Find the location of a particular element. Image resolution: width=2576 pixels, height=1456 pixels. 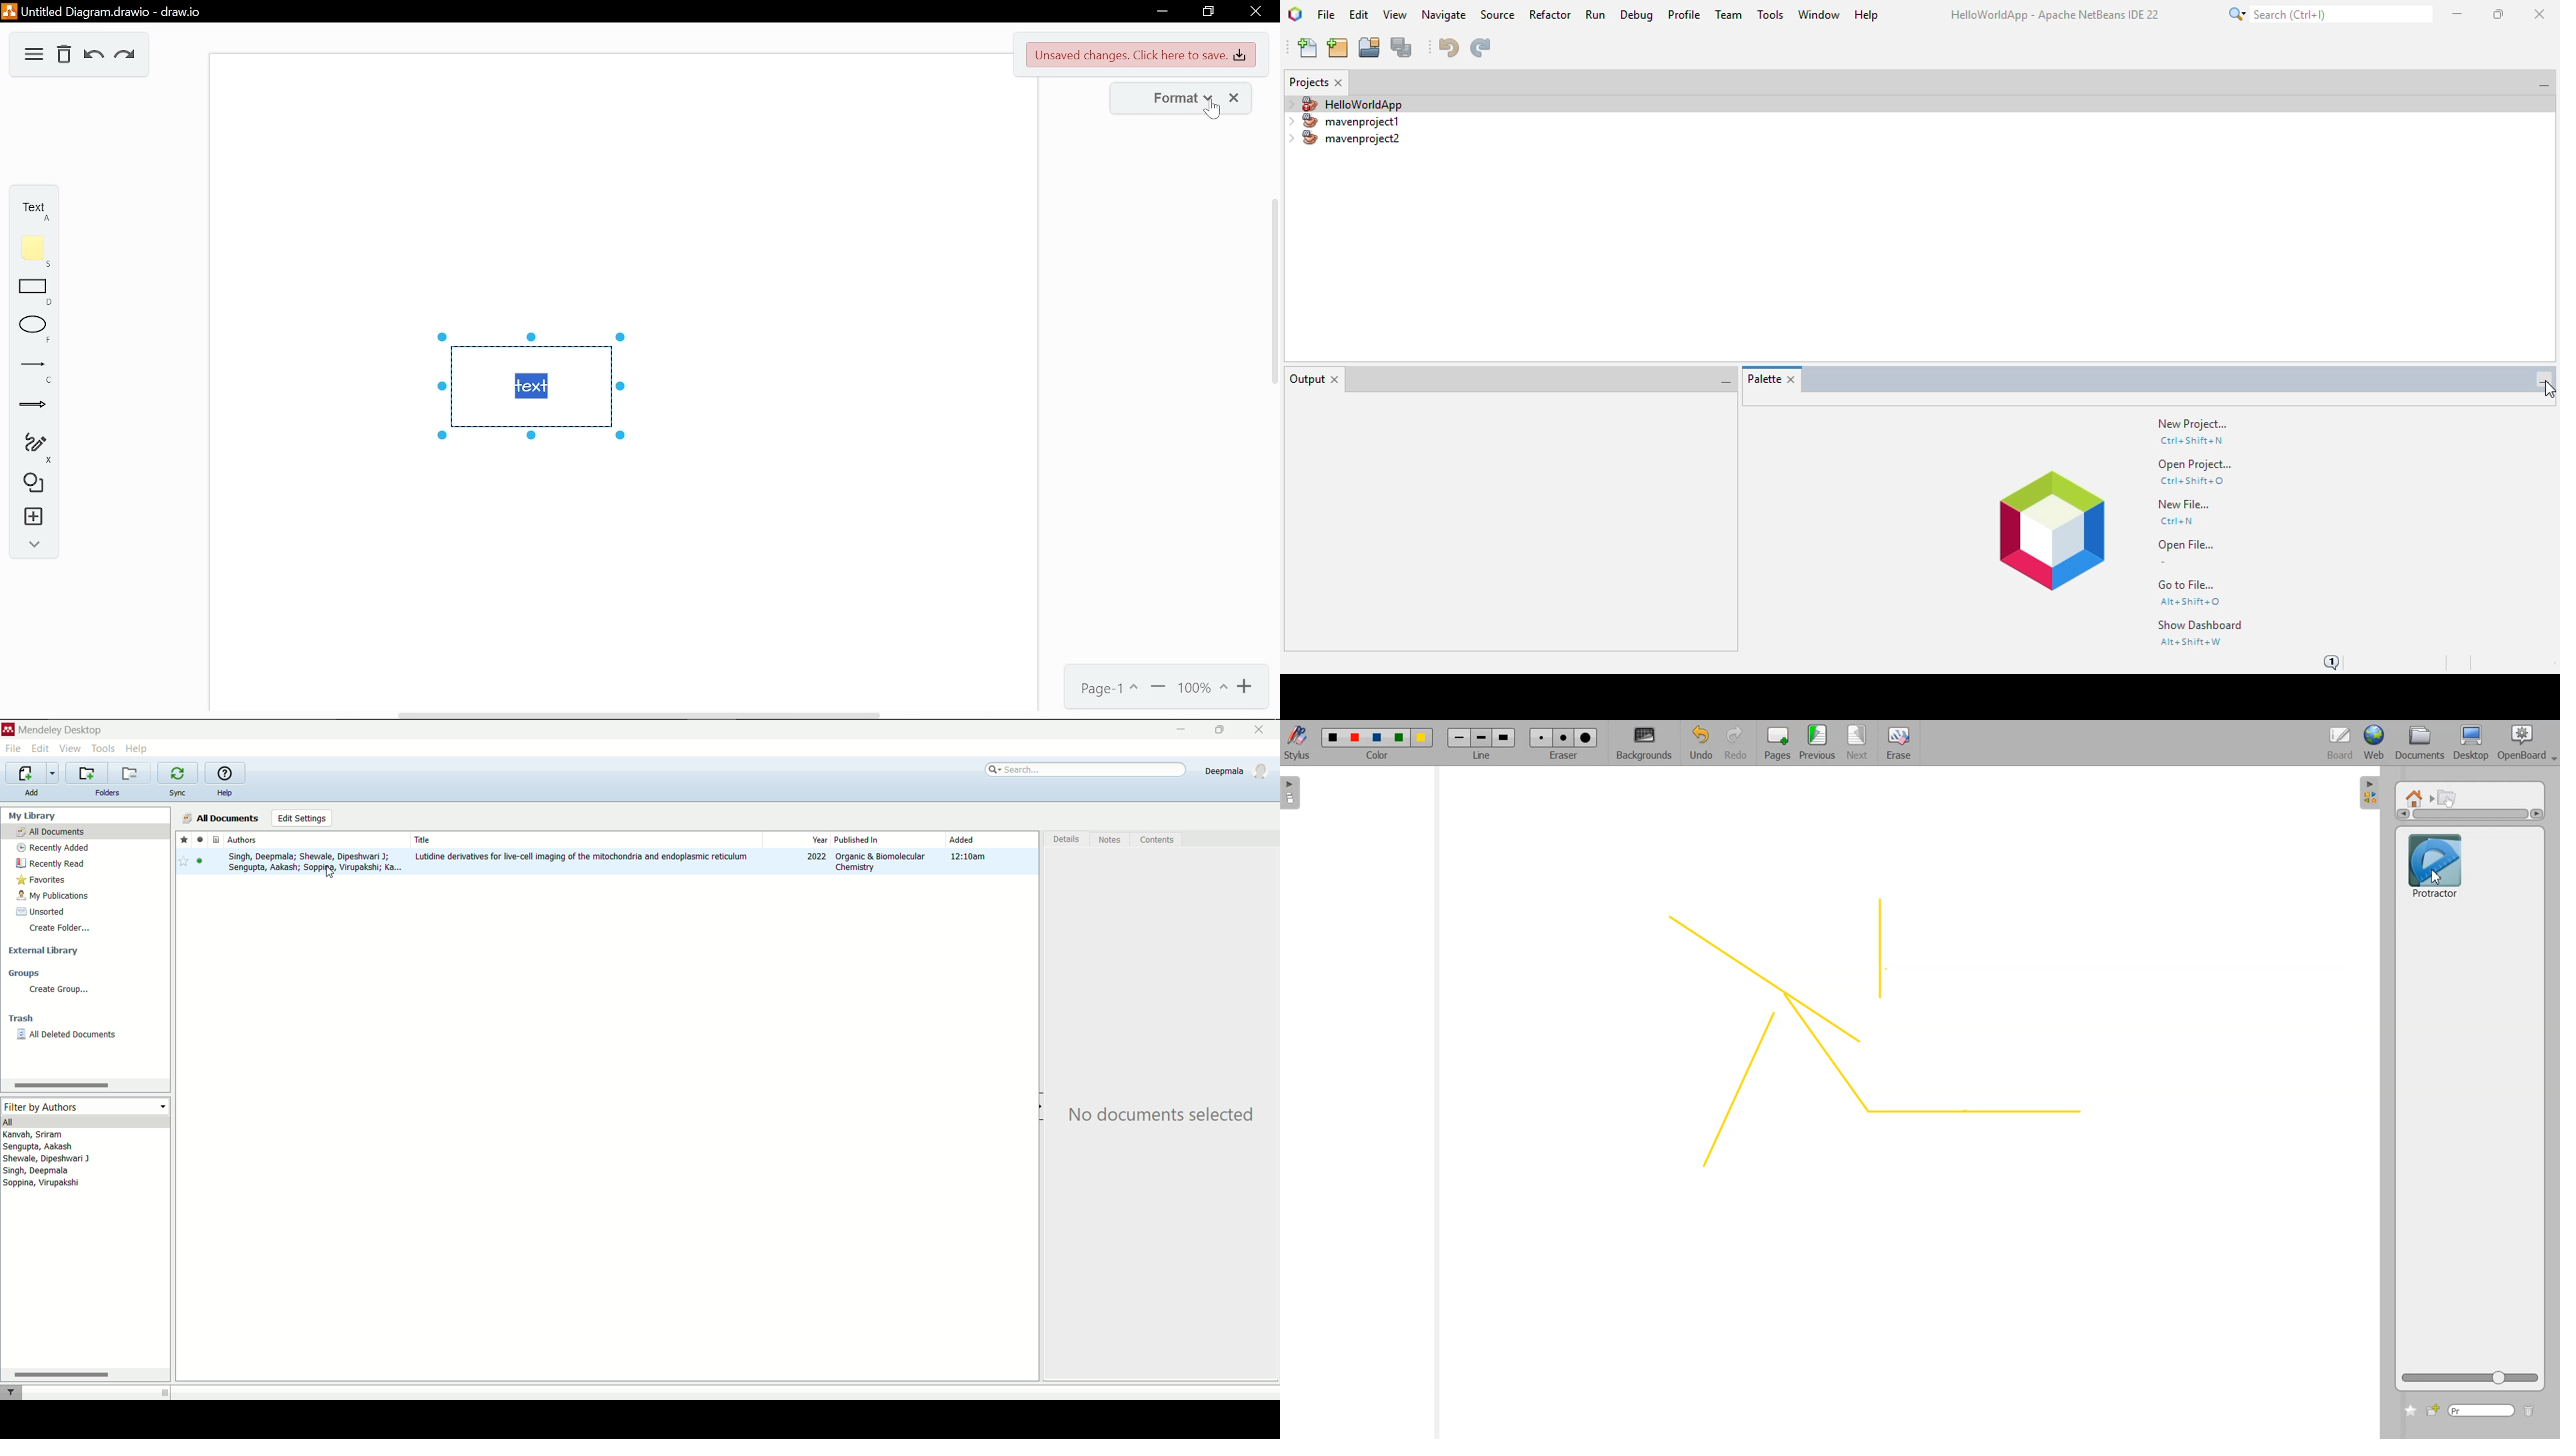

Shewale, Dipeshwari J is located at coordinates (57, 1159).